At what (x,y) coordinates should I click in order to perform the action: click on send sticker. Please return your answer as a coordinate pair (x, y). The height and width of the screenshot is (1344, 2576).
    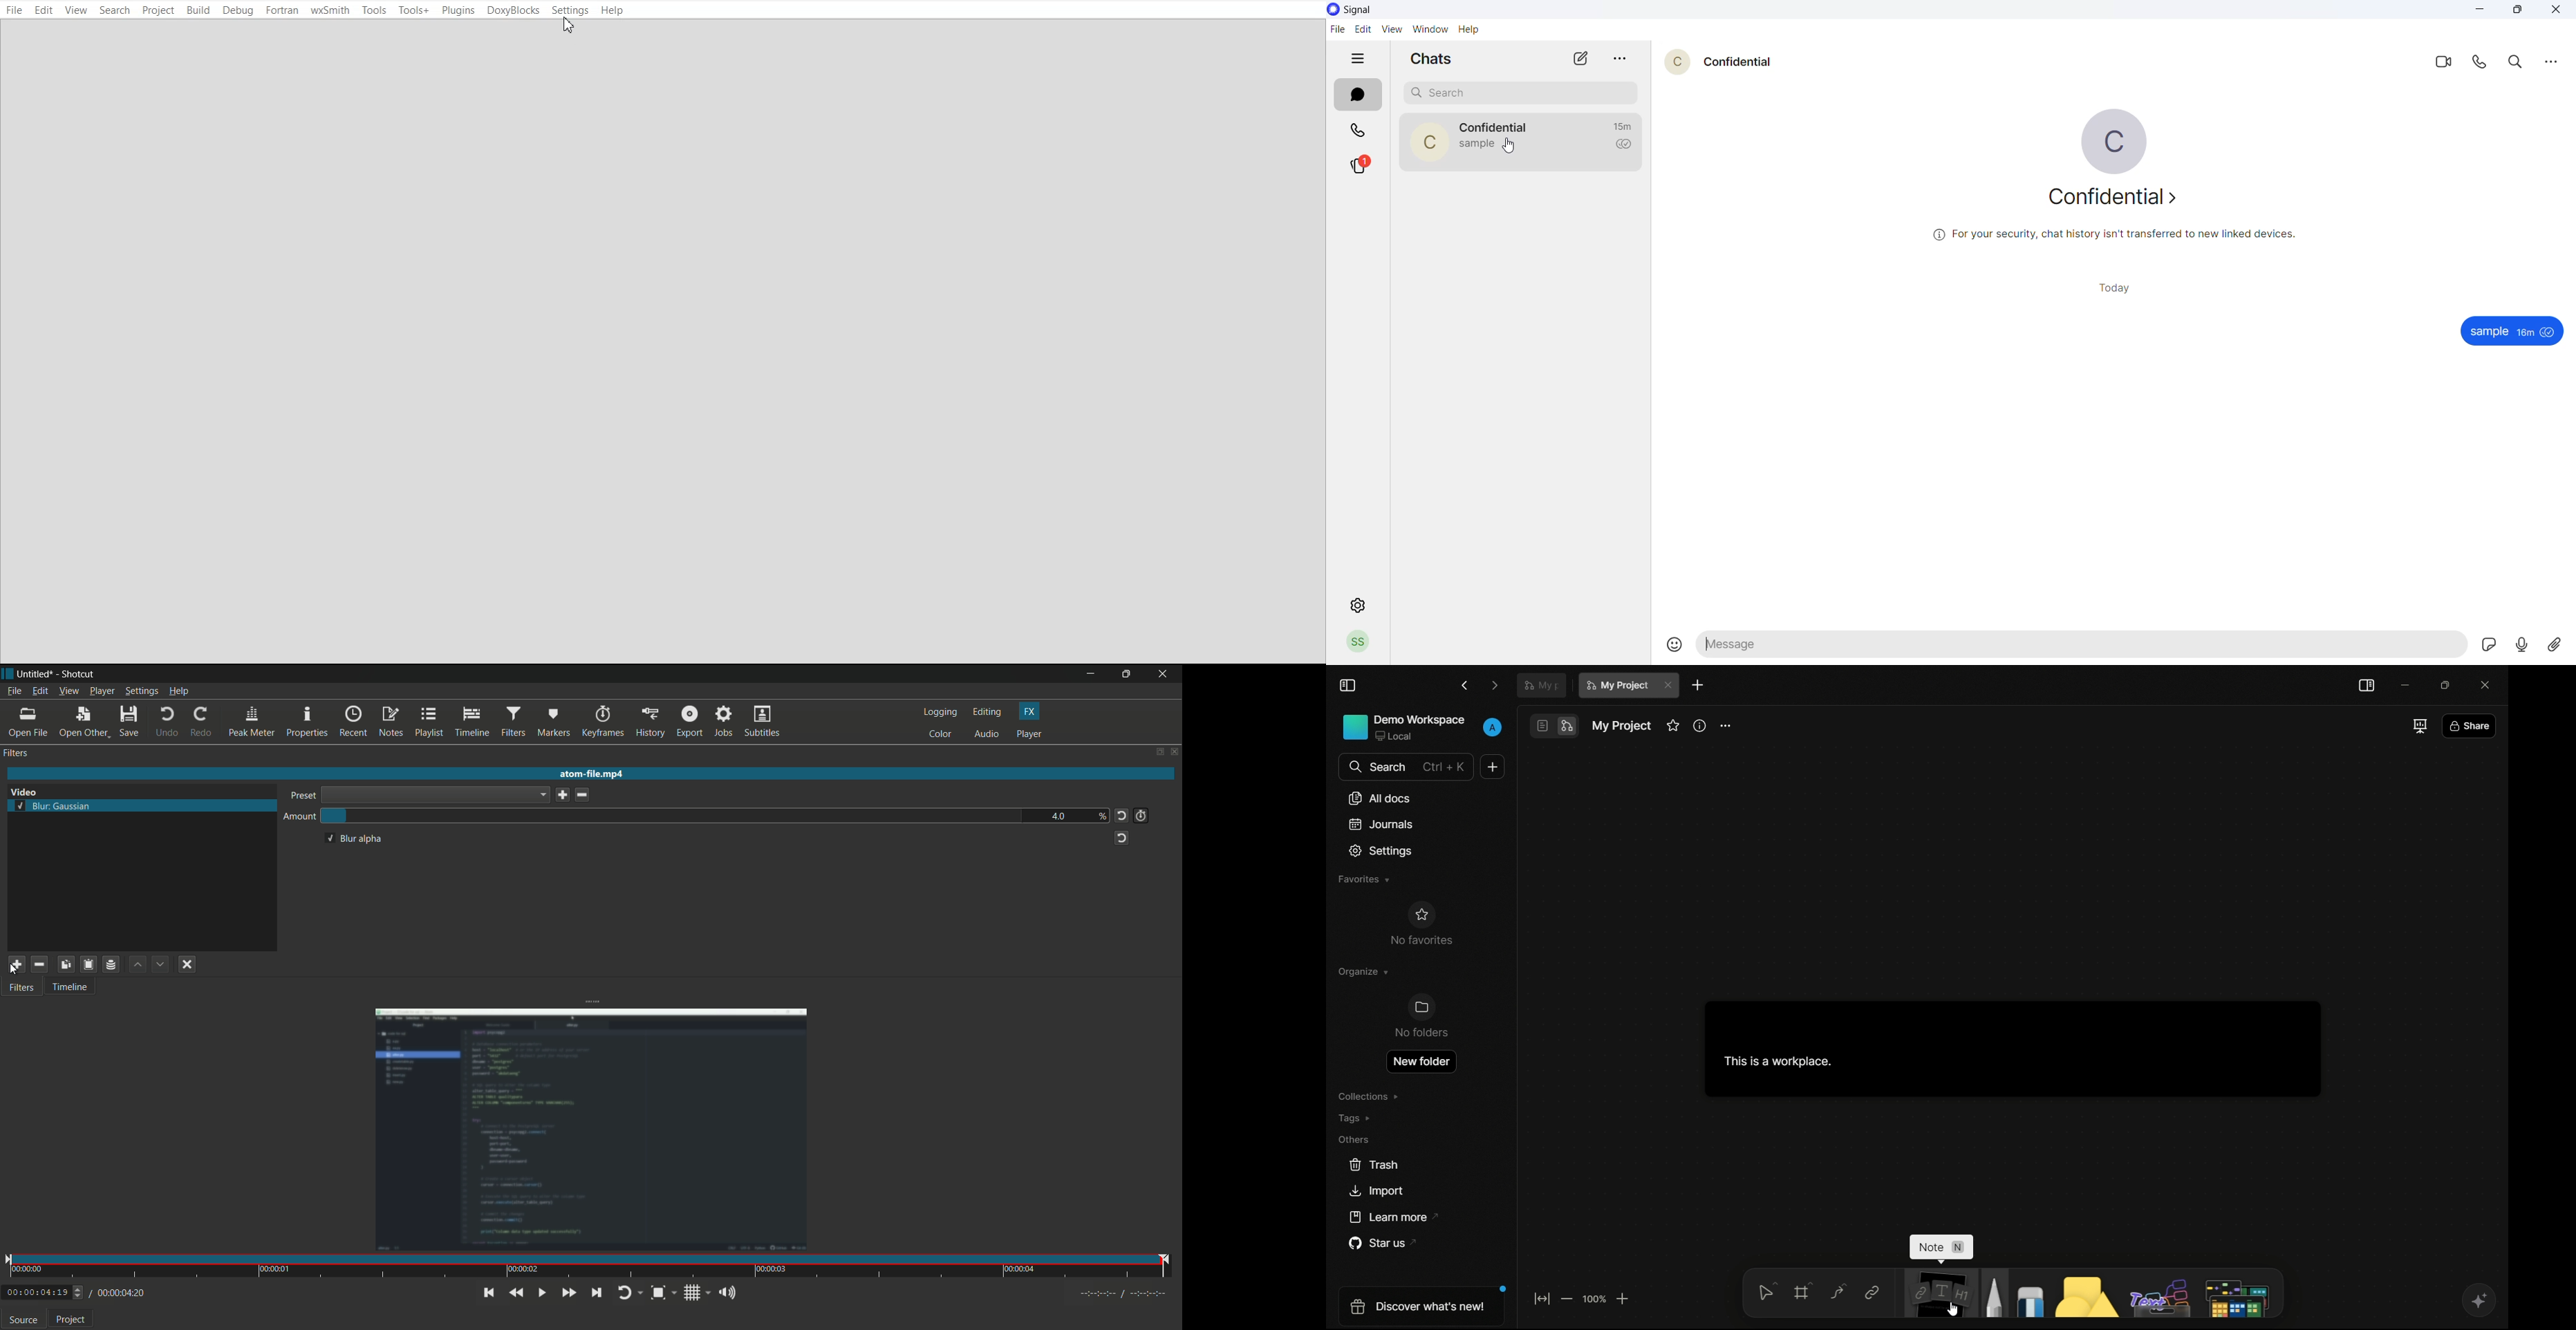
    Looking at the image, I should click on (2489, 643).